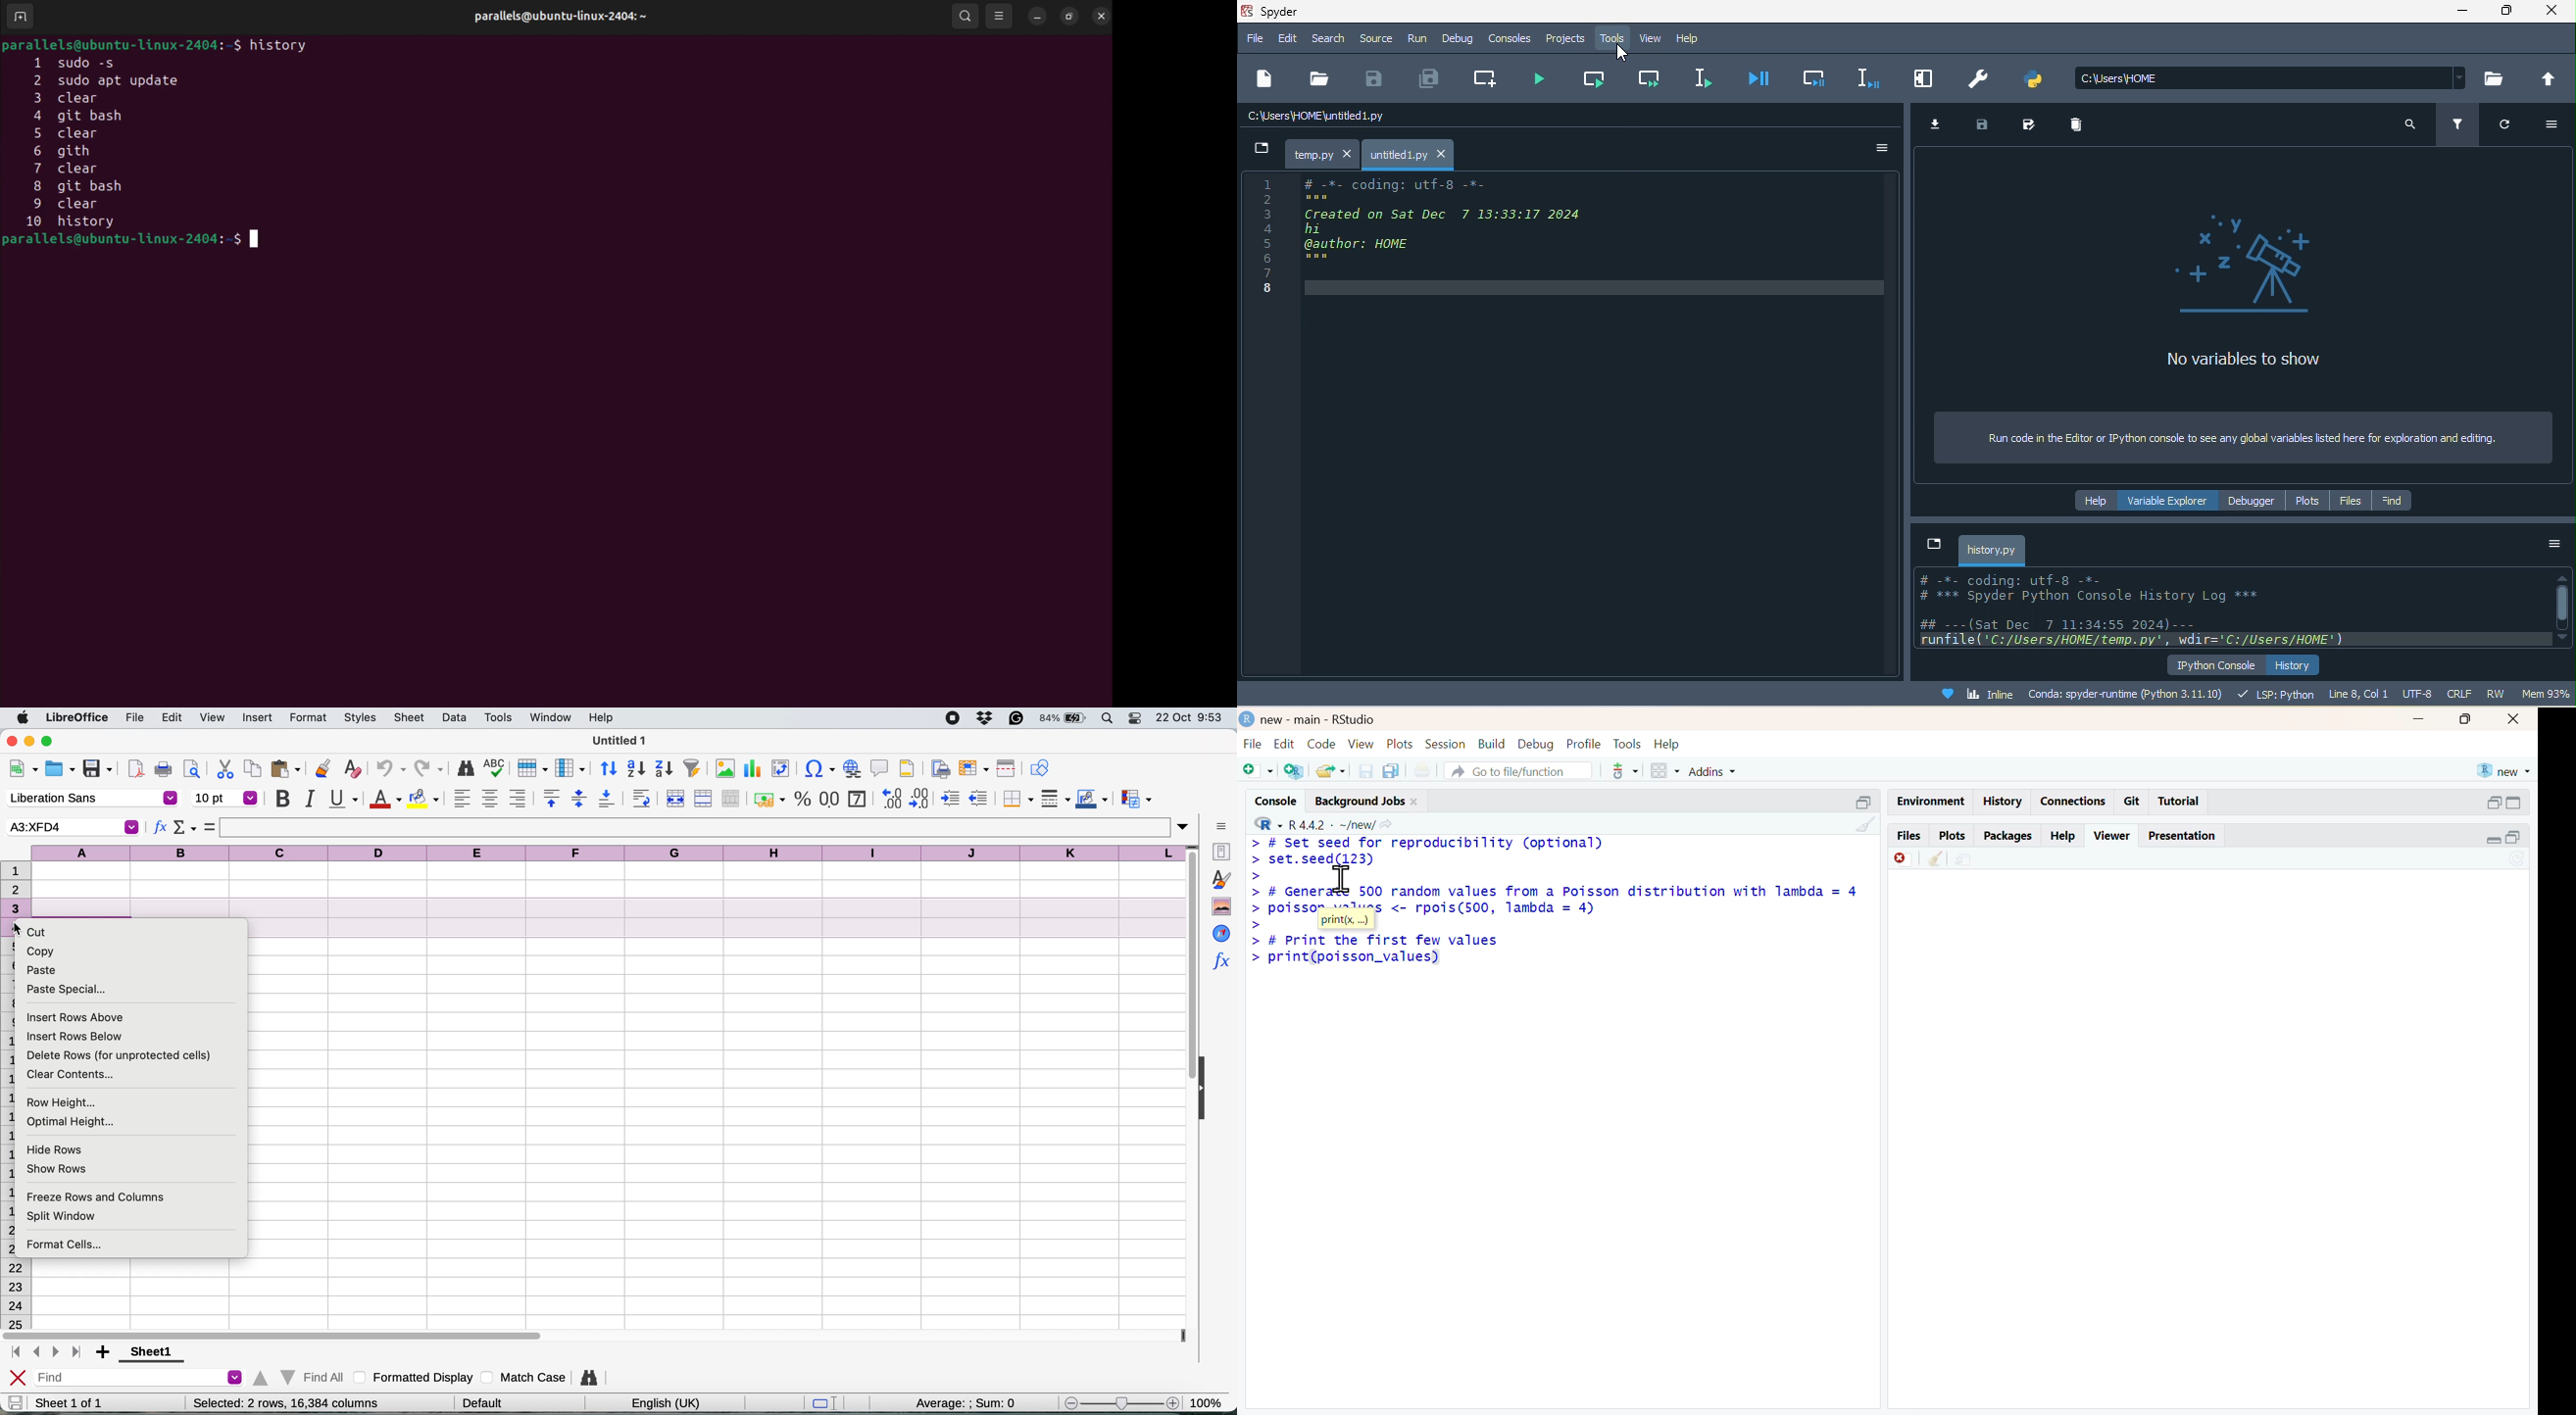 The height and width of the screenshot is (1428, 2576). What do you see at coordinates (2098, 501) in the screenshot?
I see `help` at bounding box center [2098, 501].